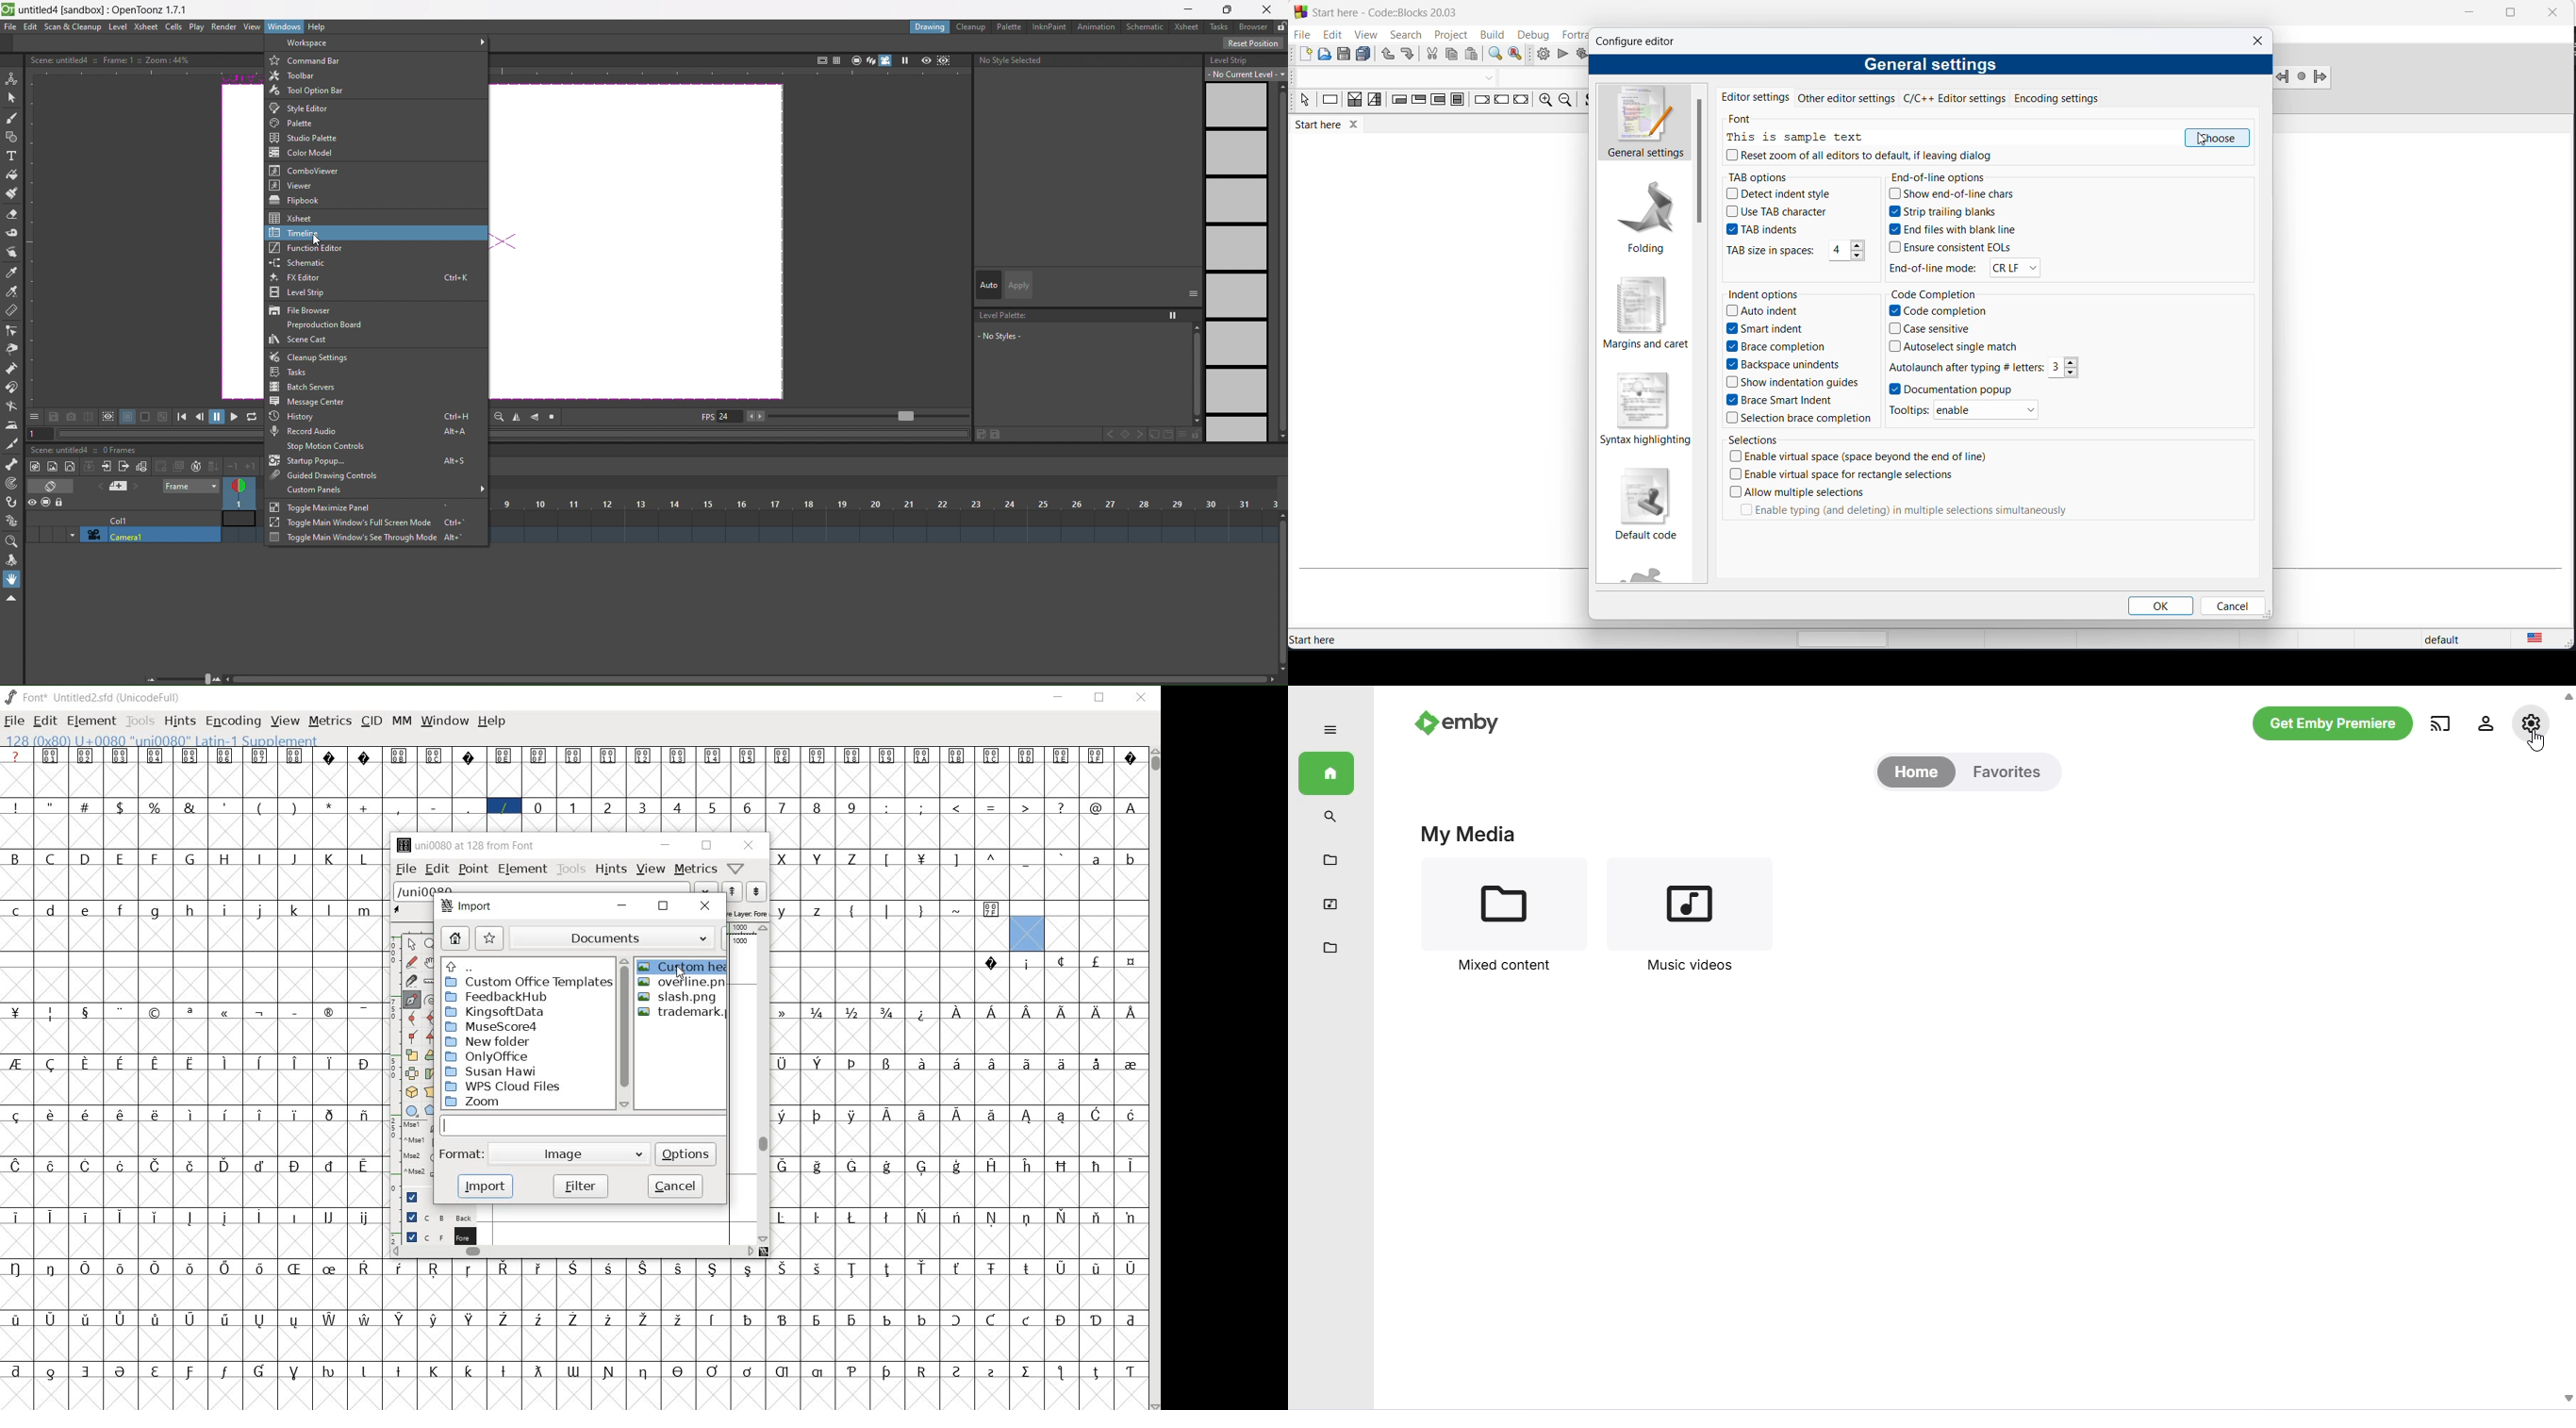 This screenshot has width=2576, height=1428. What do you see at coordinates (1355, 103) in the screenshot?
I see `decision` at bounding box center [1355, 103].